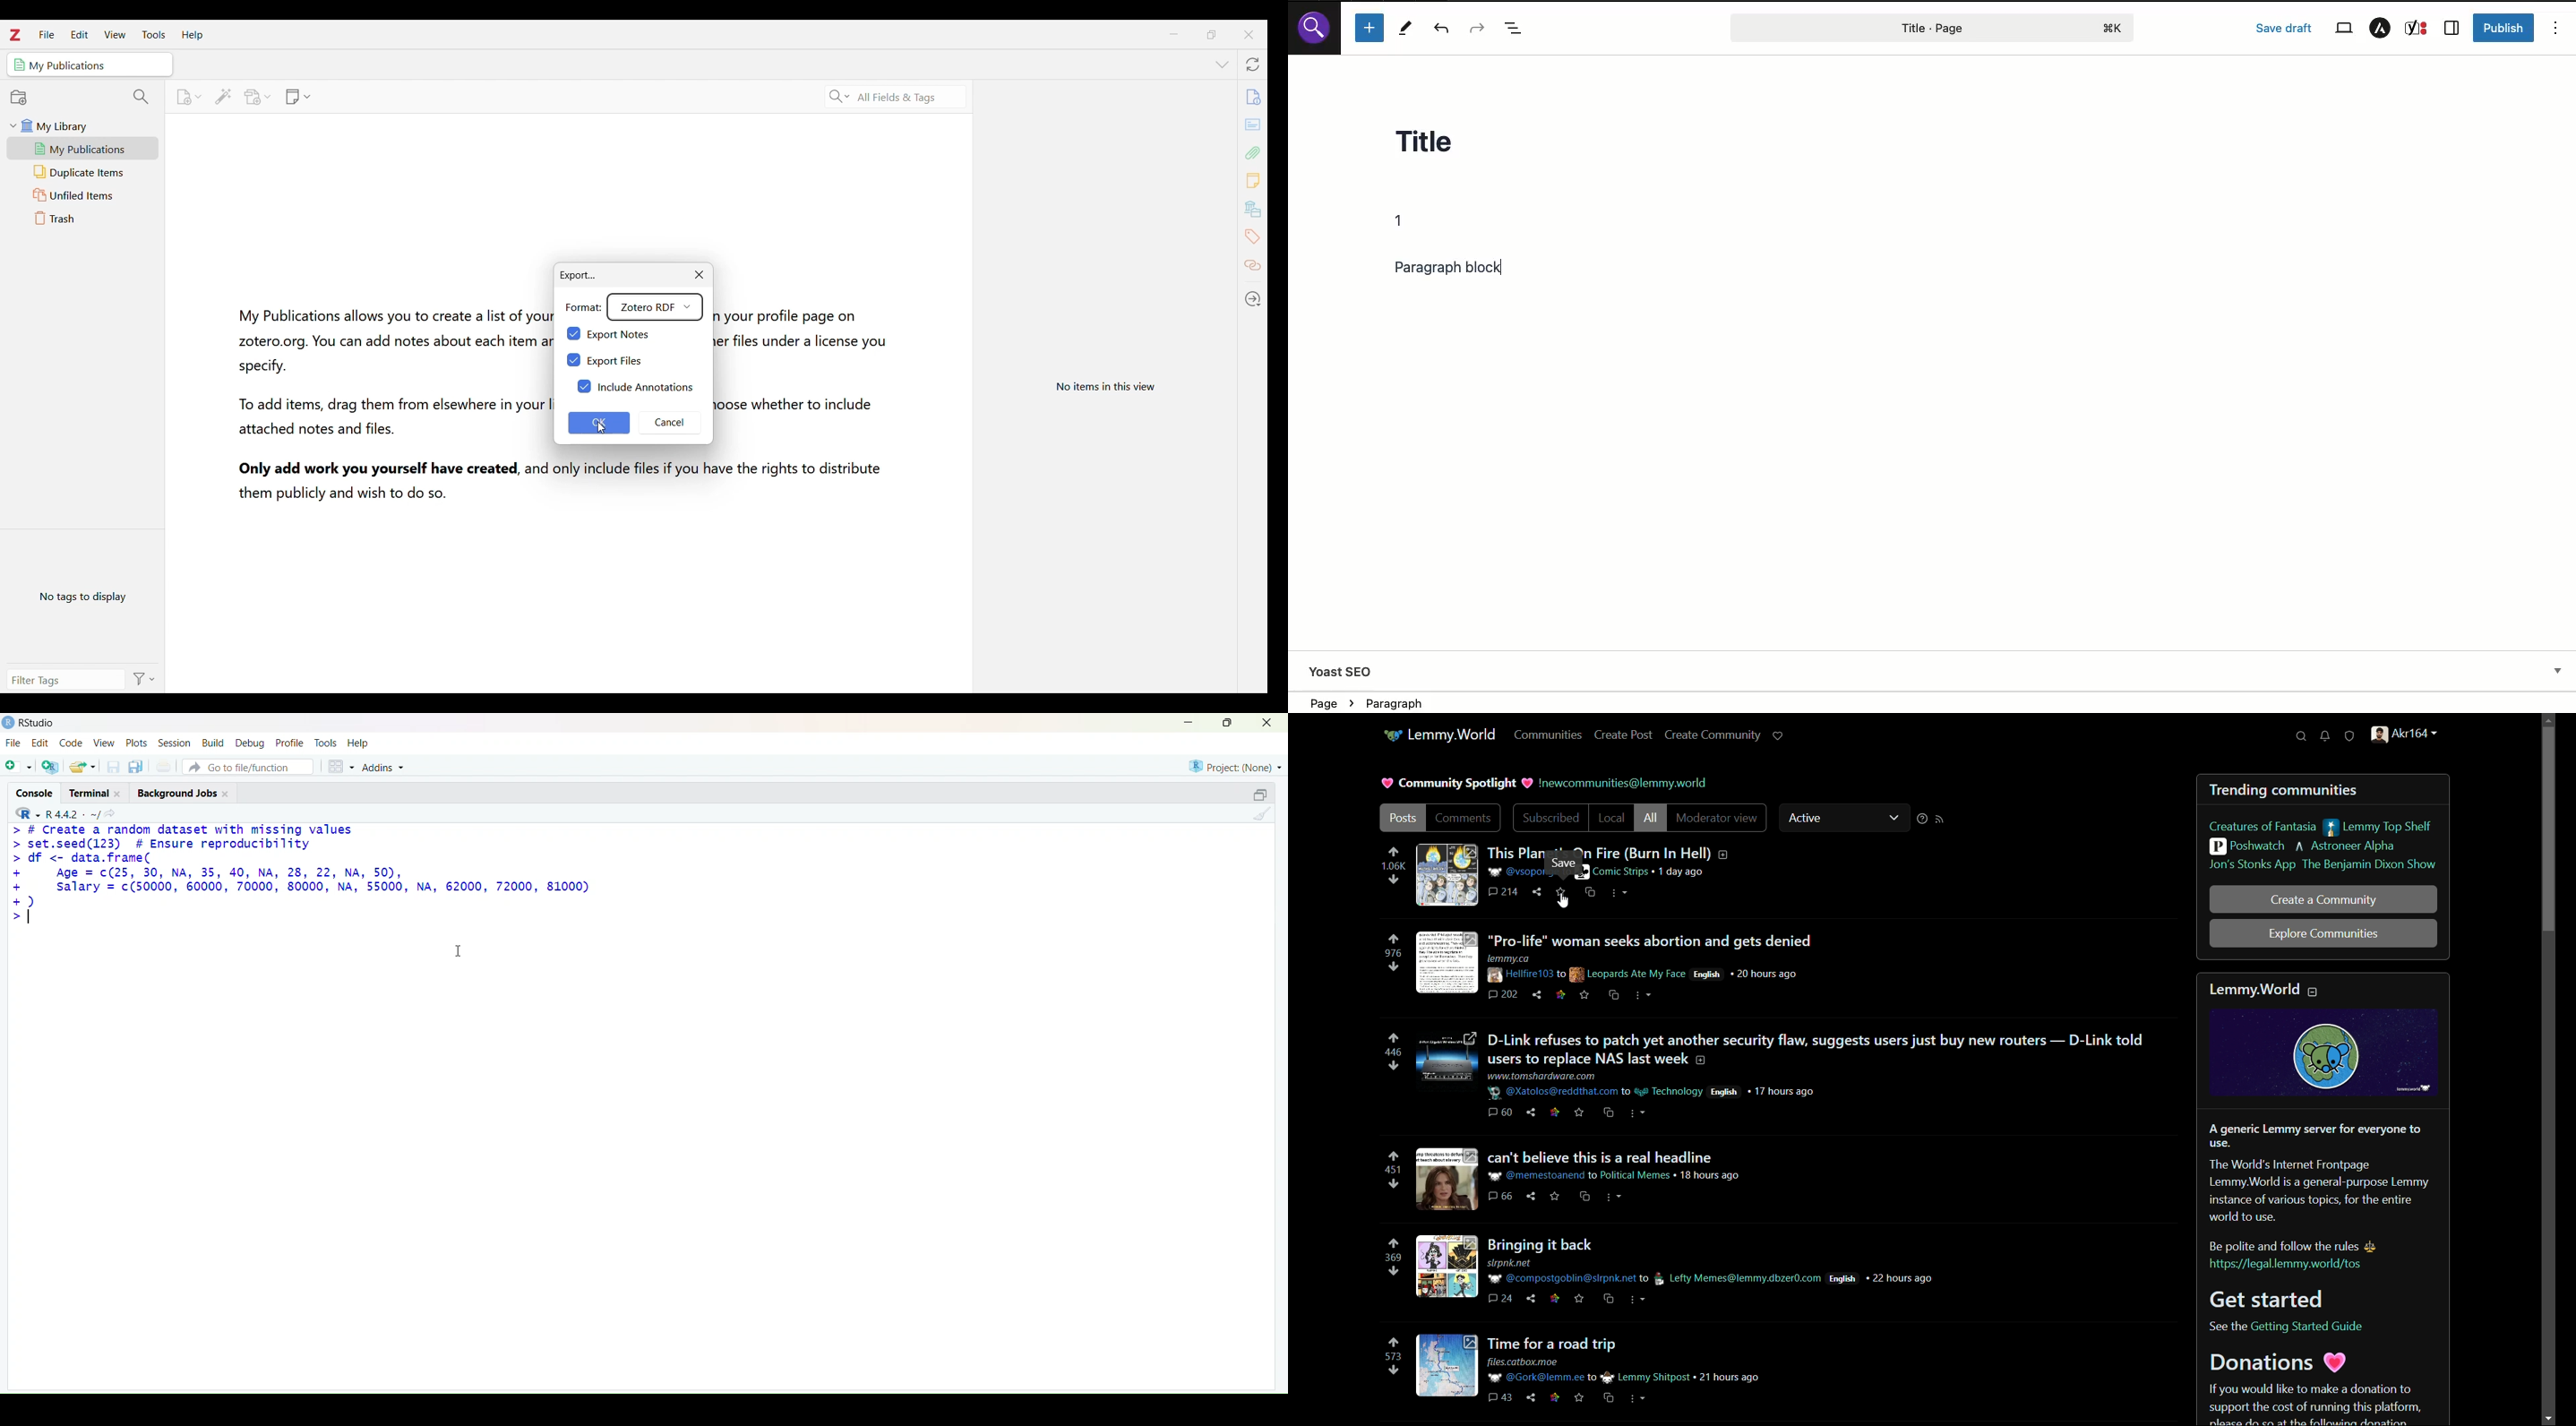 This screenshot has height=1428, width=2576. What do you see at coordinates (2371, 866) in the screenshot?
I see `the benjamin dixon show` at bounding box center [2371, 866].